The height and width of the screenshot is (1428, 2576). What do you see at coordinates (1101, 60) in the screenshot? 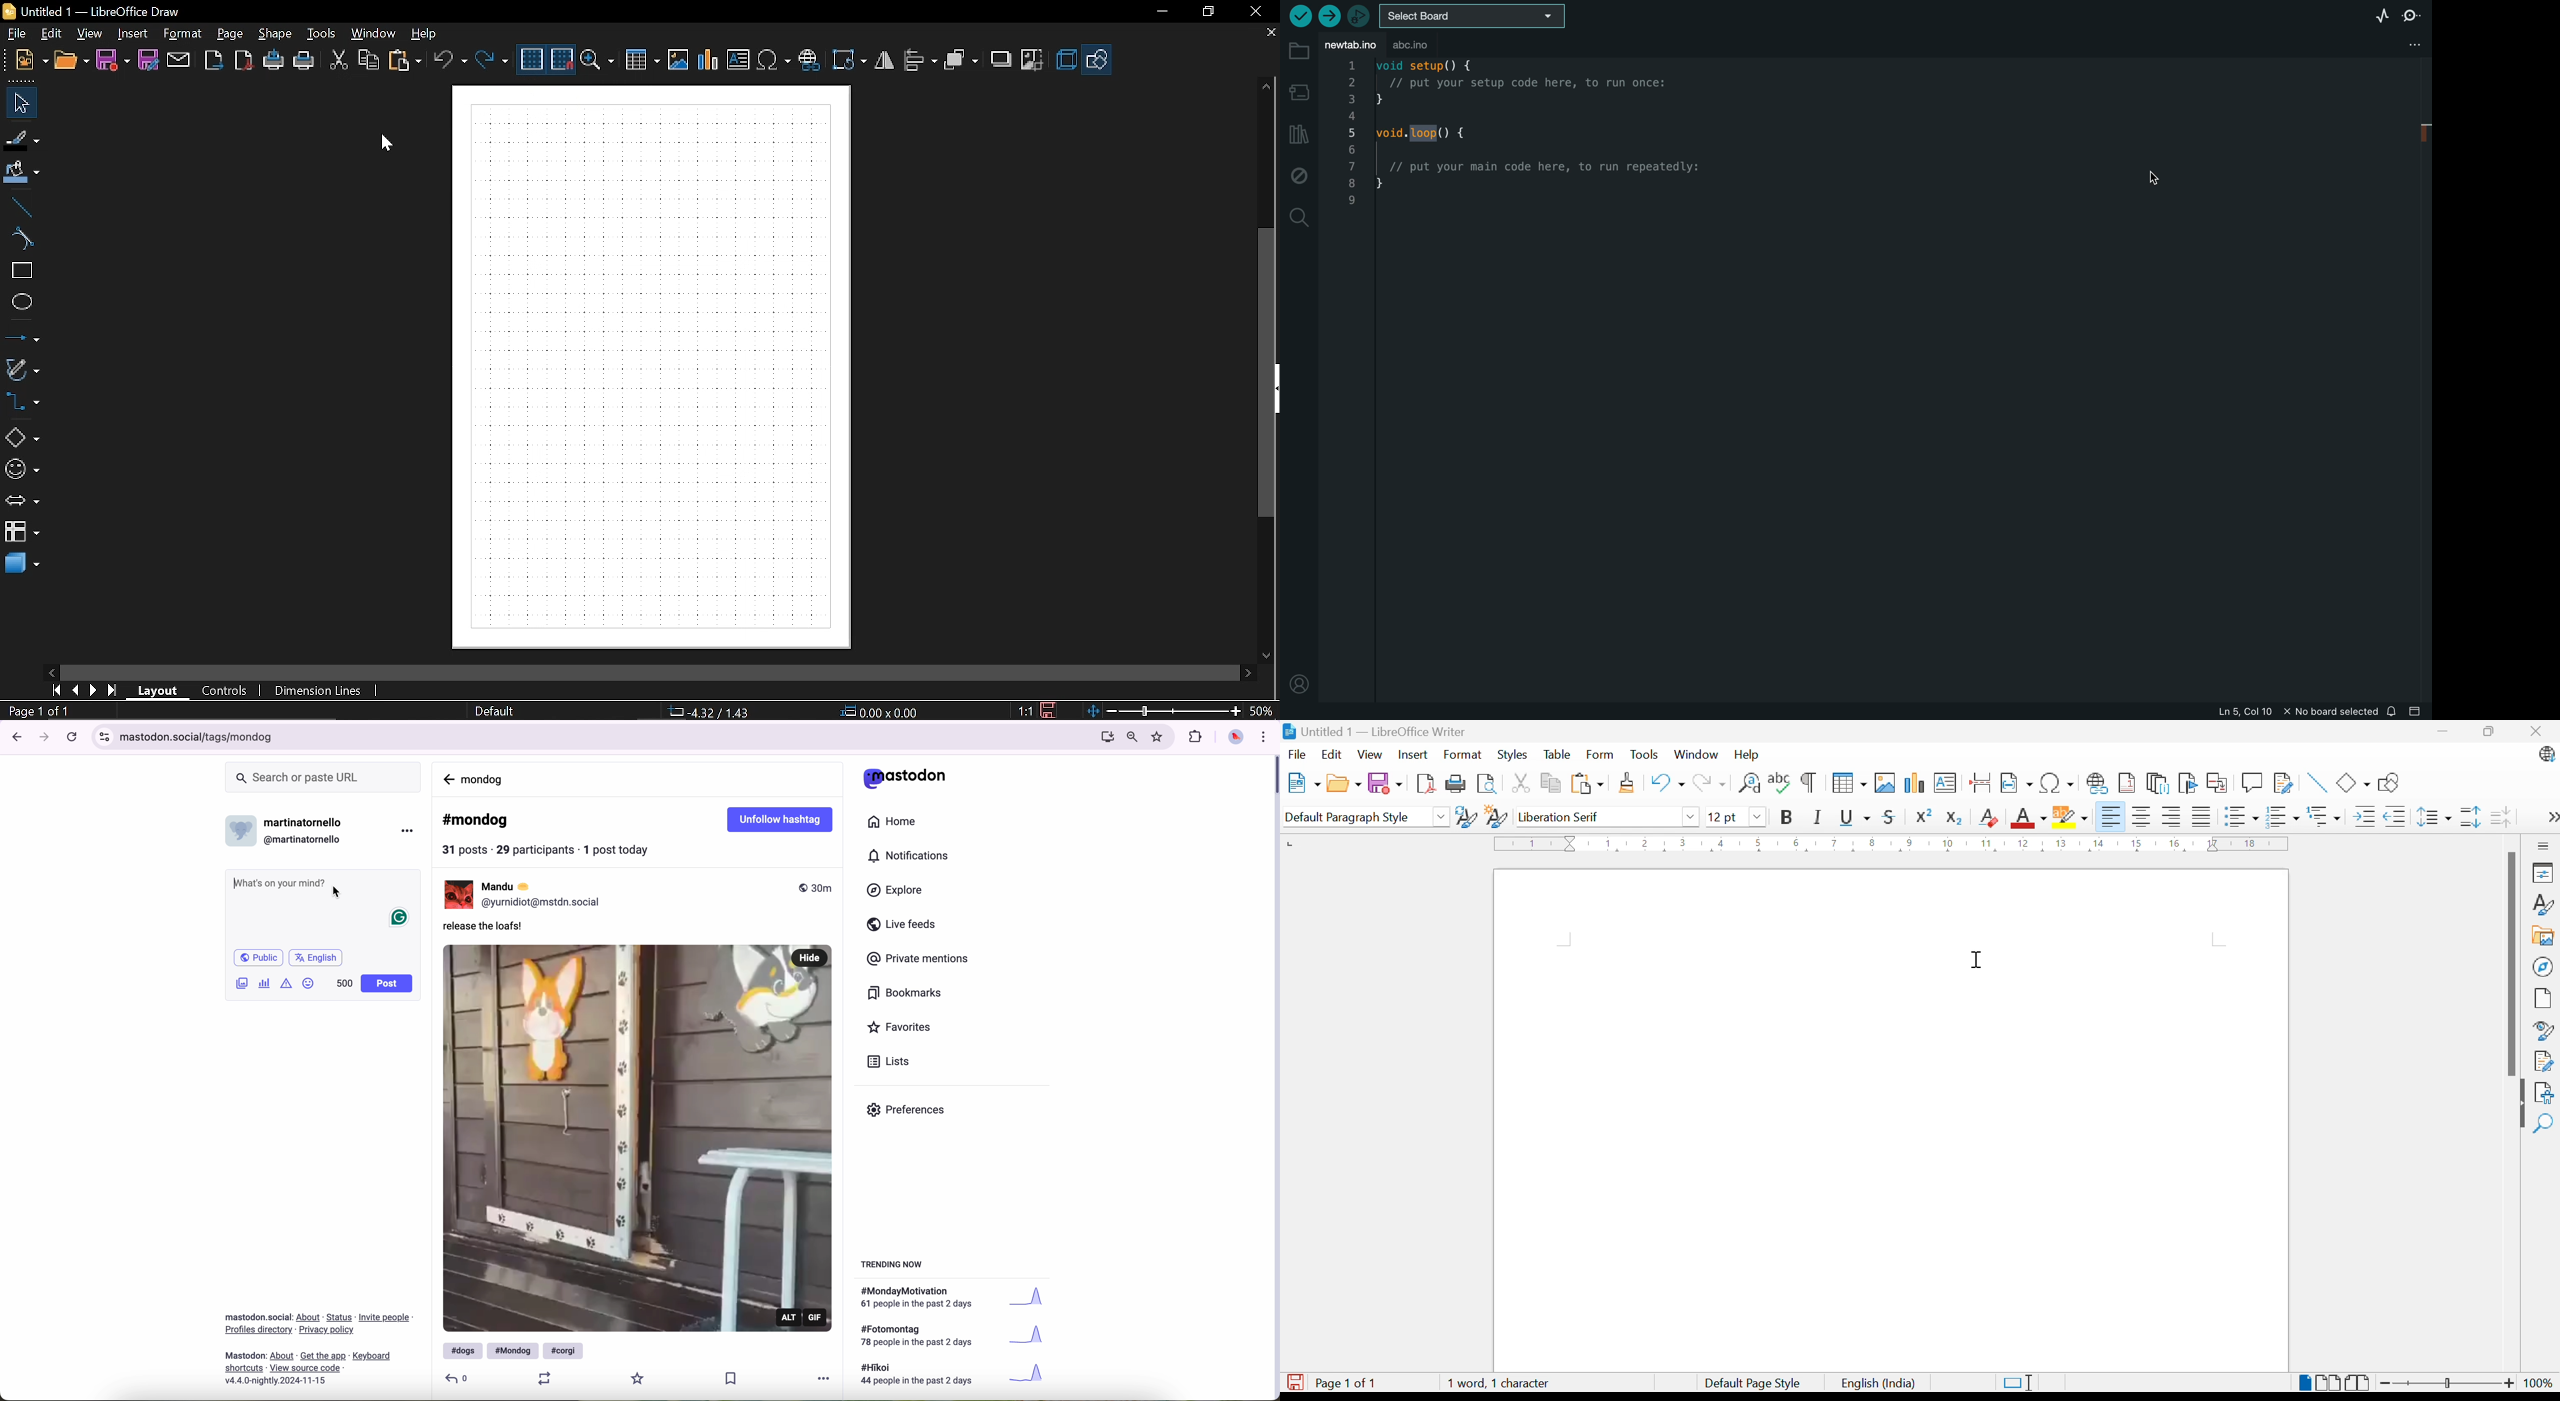
I see `basic shapes` at bounding box center [1101, 60].